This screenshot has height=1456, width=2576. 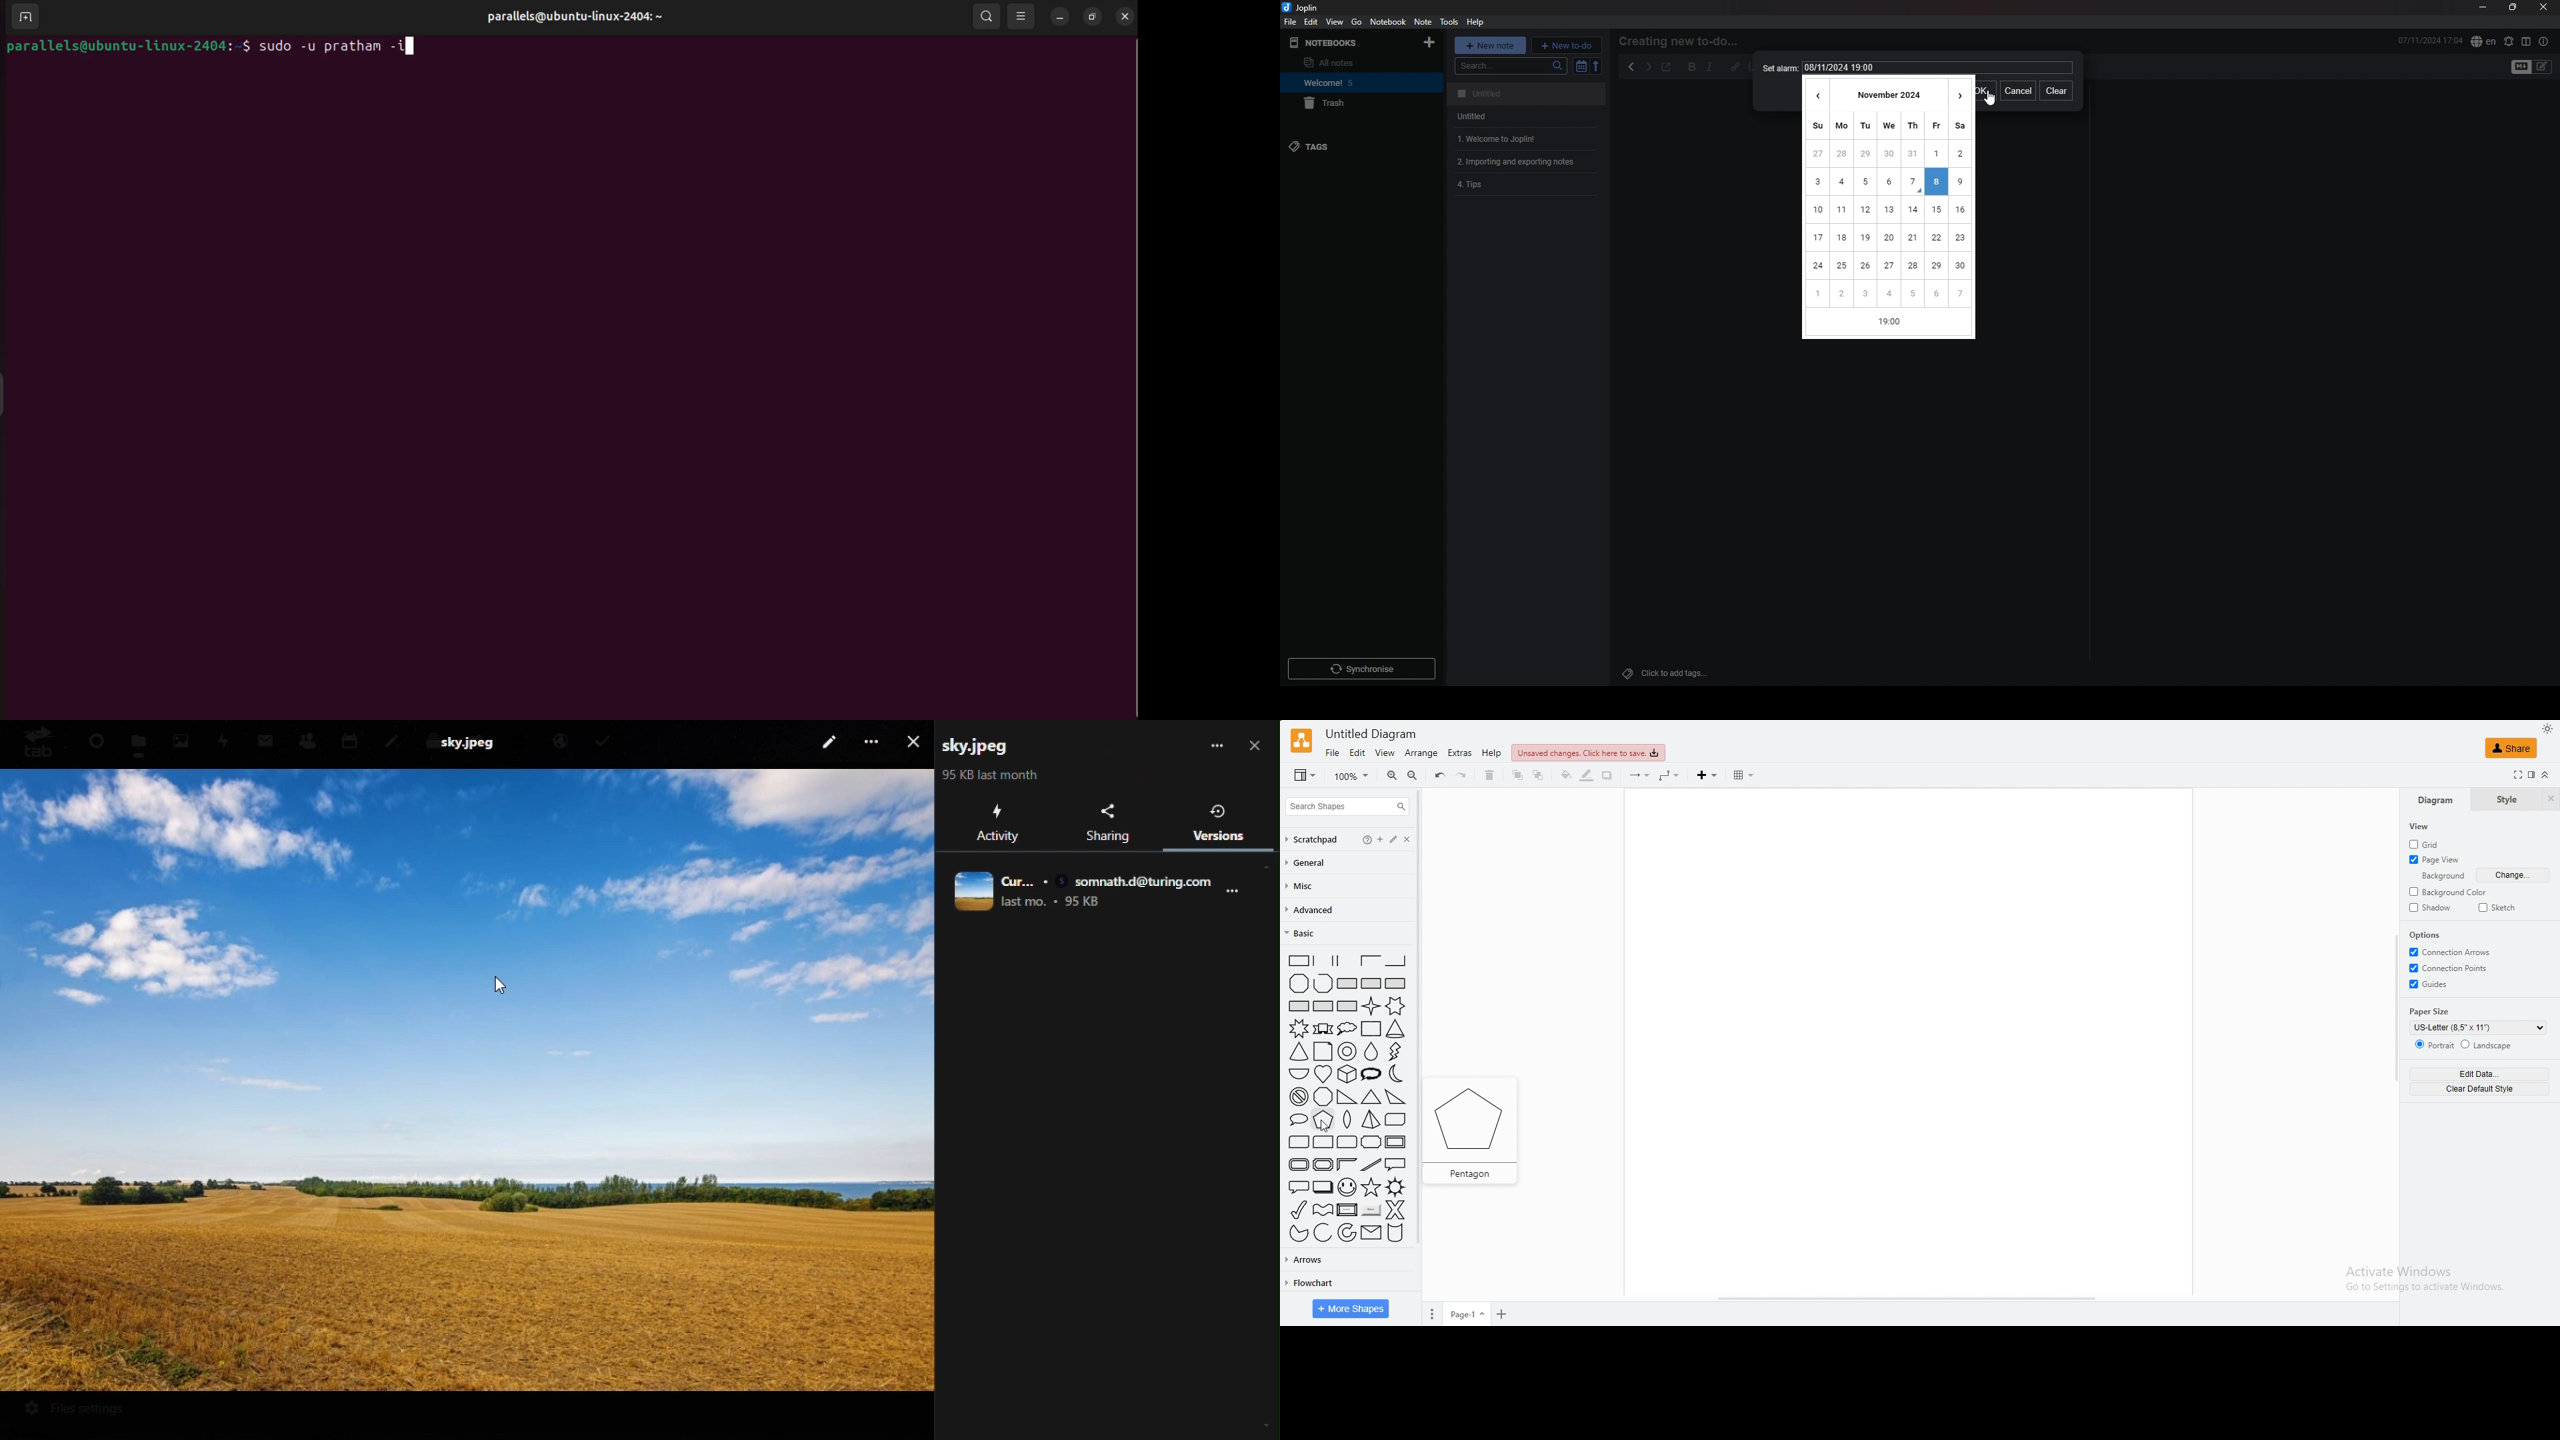 I want to click on mail, so click(x=266, y=740).